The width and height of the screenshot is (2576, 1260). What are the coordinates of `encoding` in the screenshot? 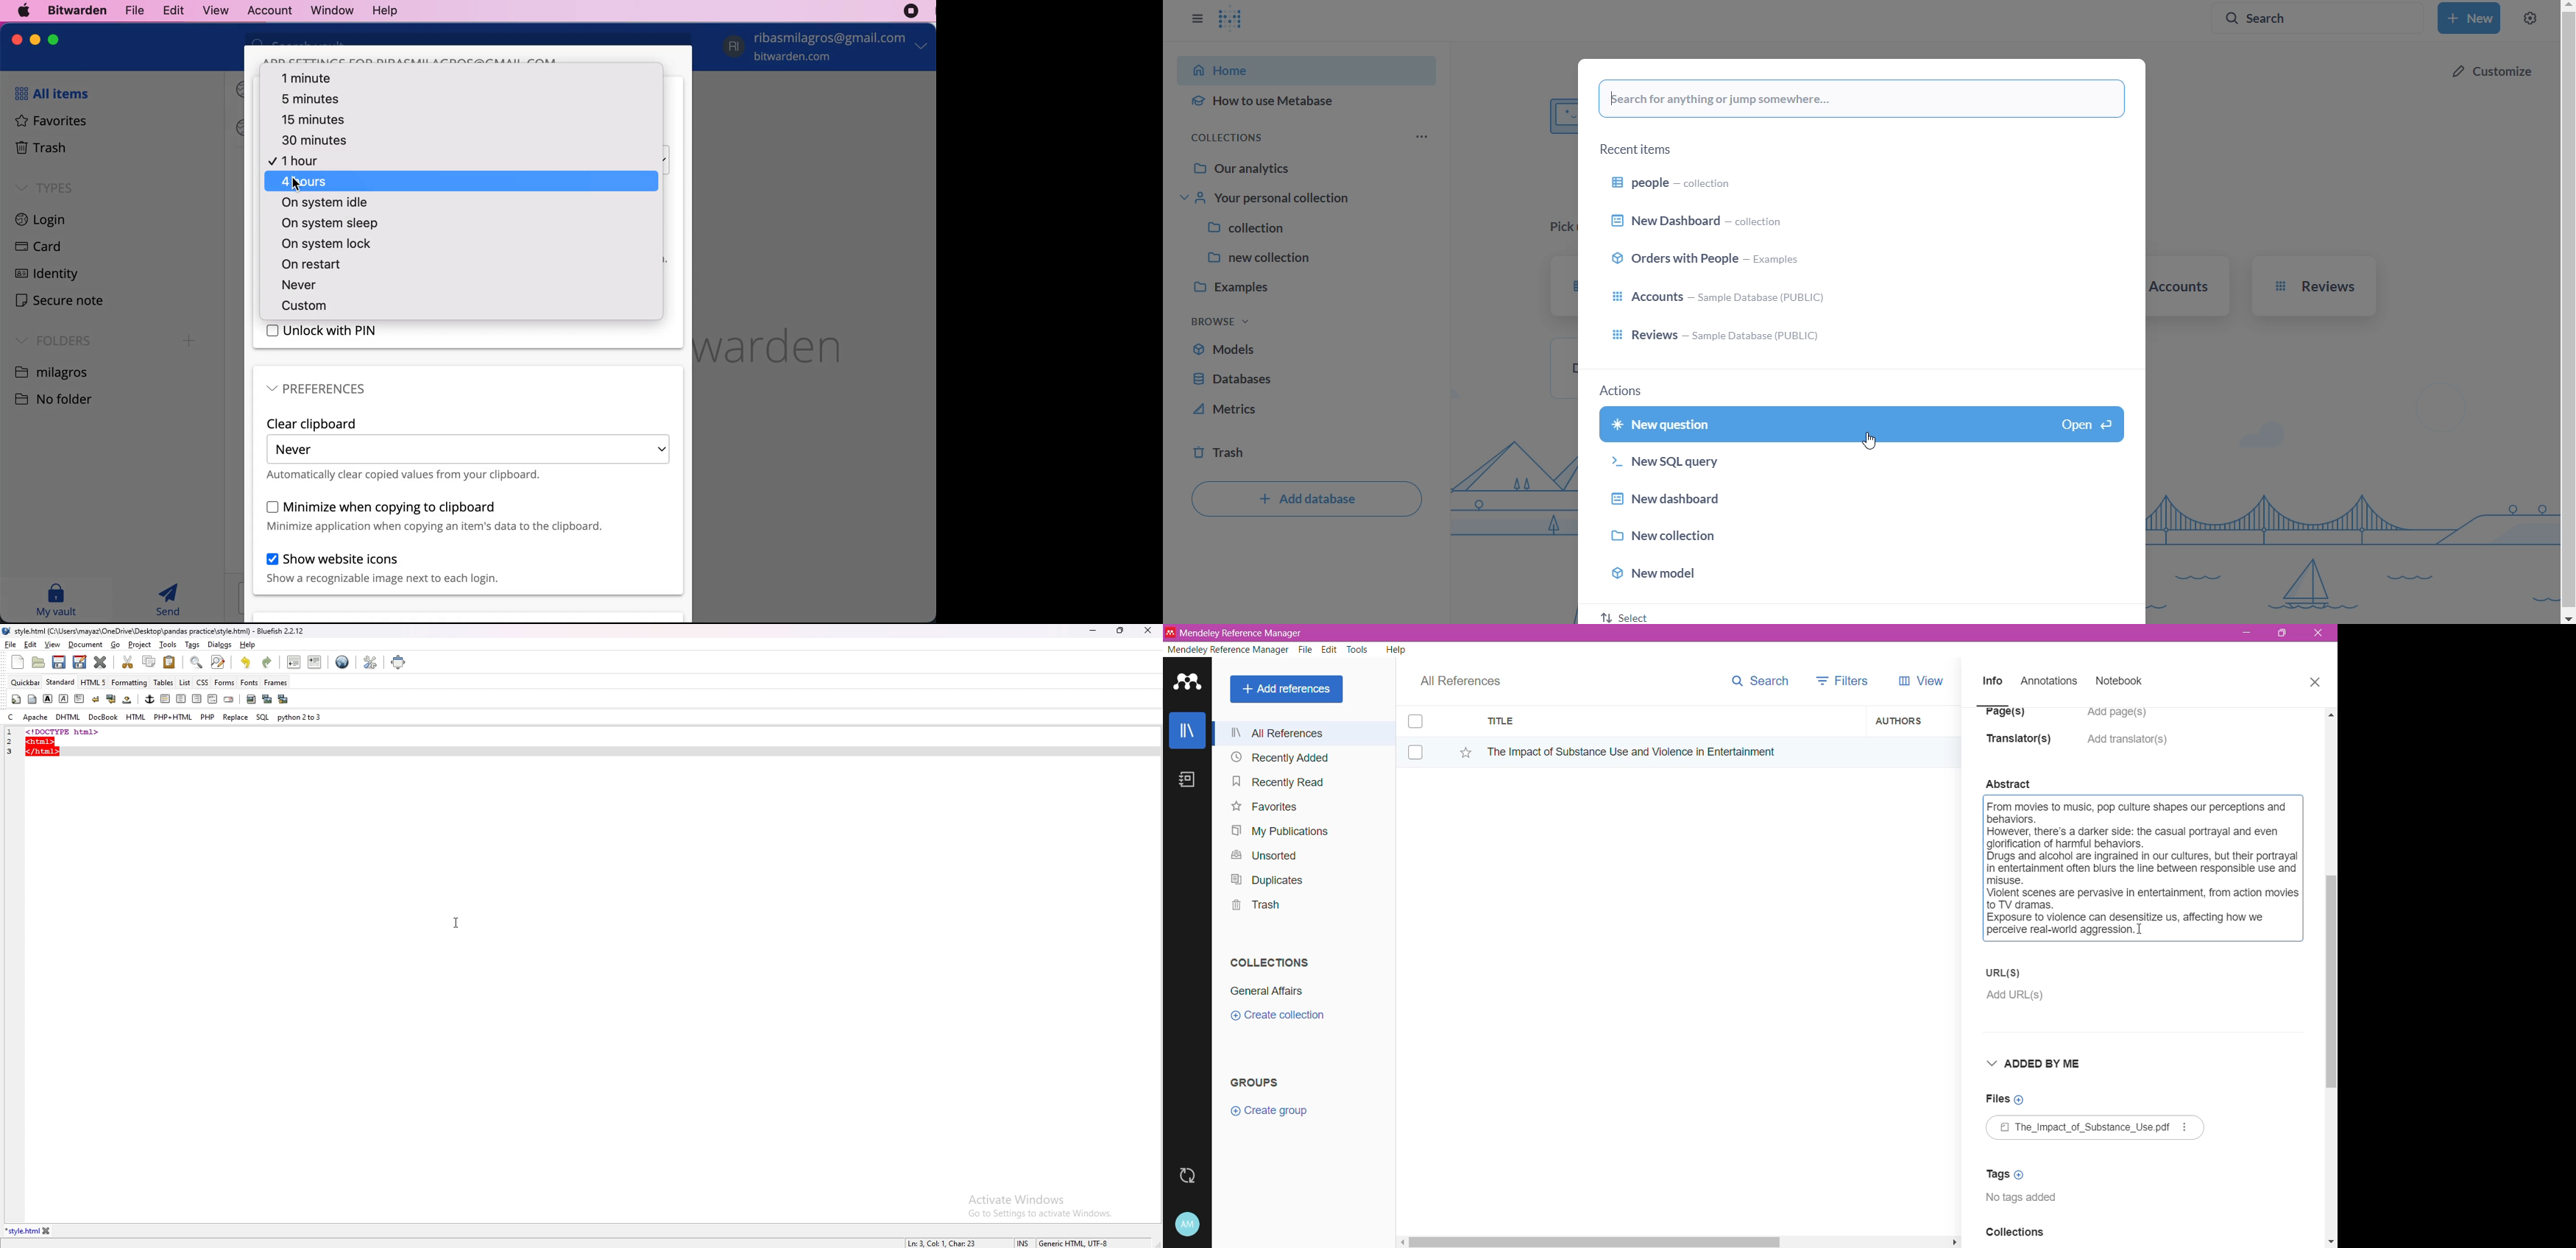 It's located at (1074, 1242).